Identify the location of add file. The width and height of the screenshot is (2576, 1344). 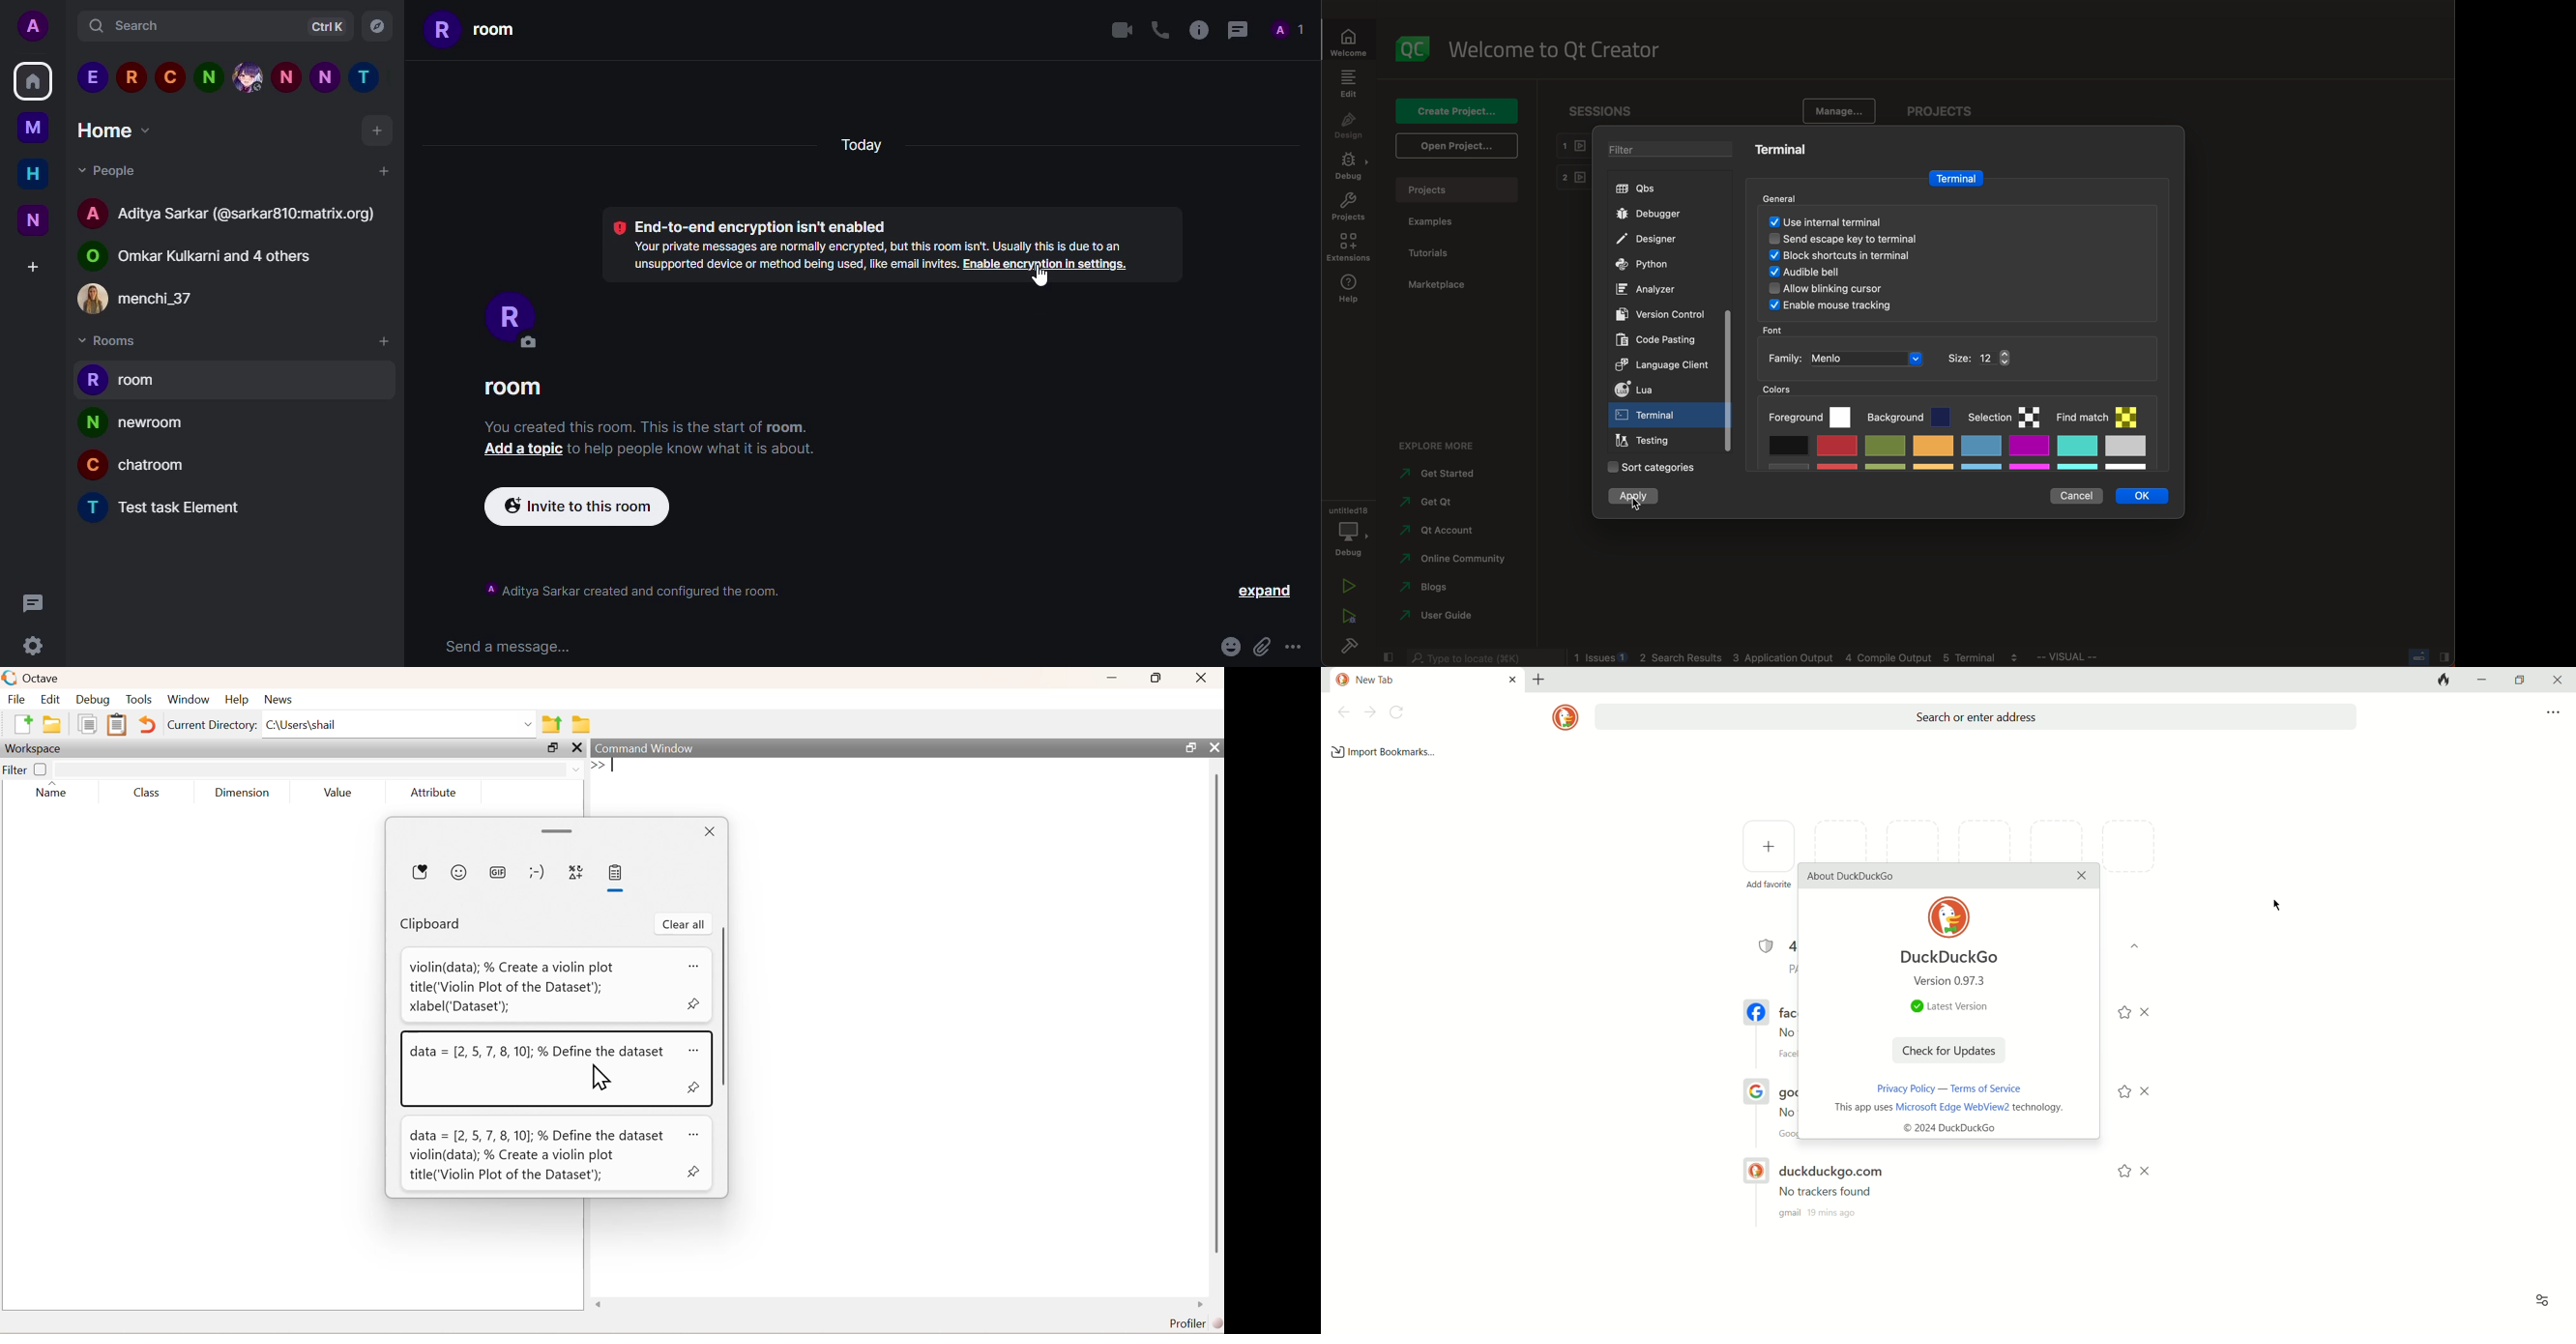
(24, 724).